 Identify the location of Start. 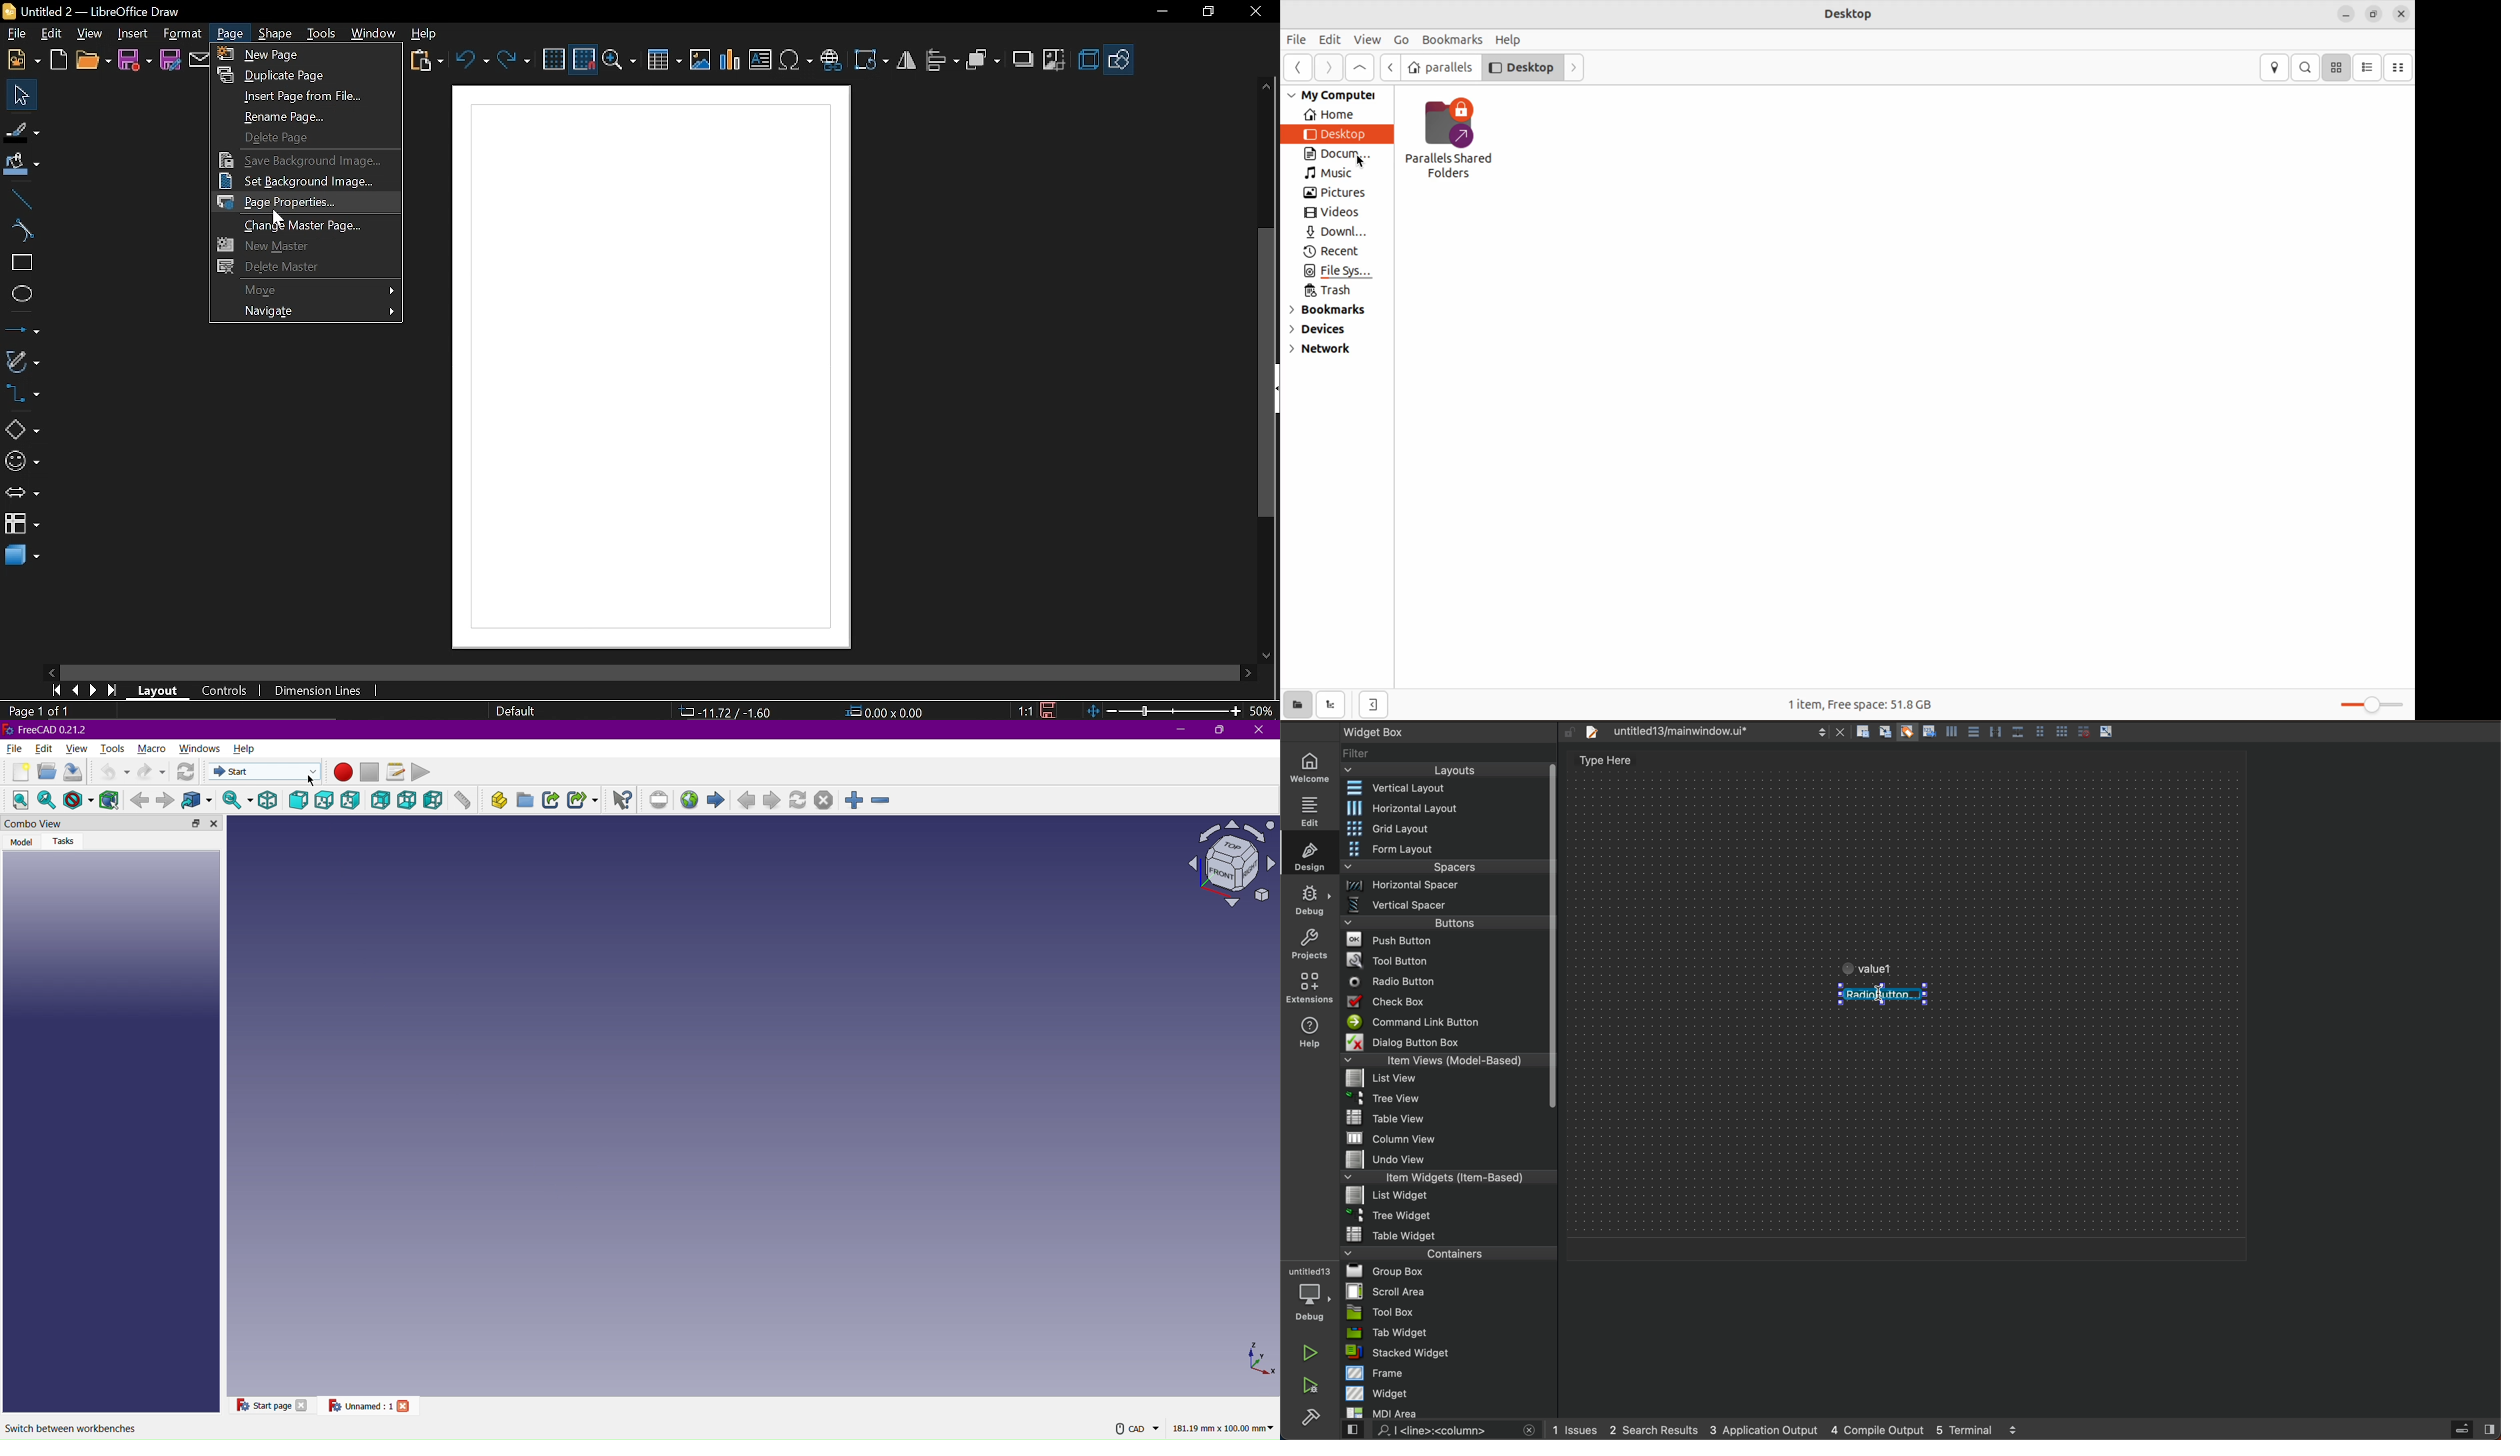
(715, 801).